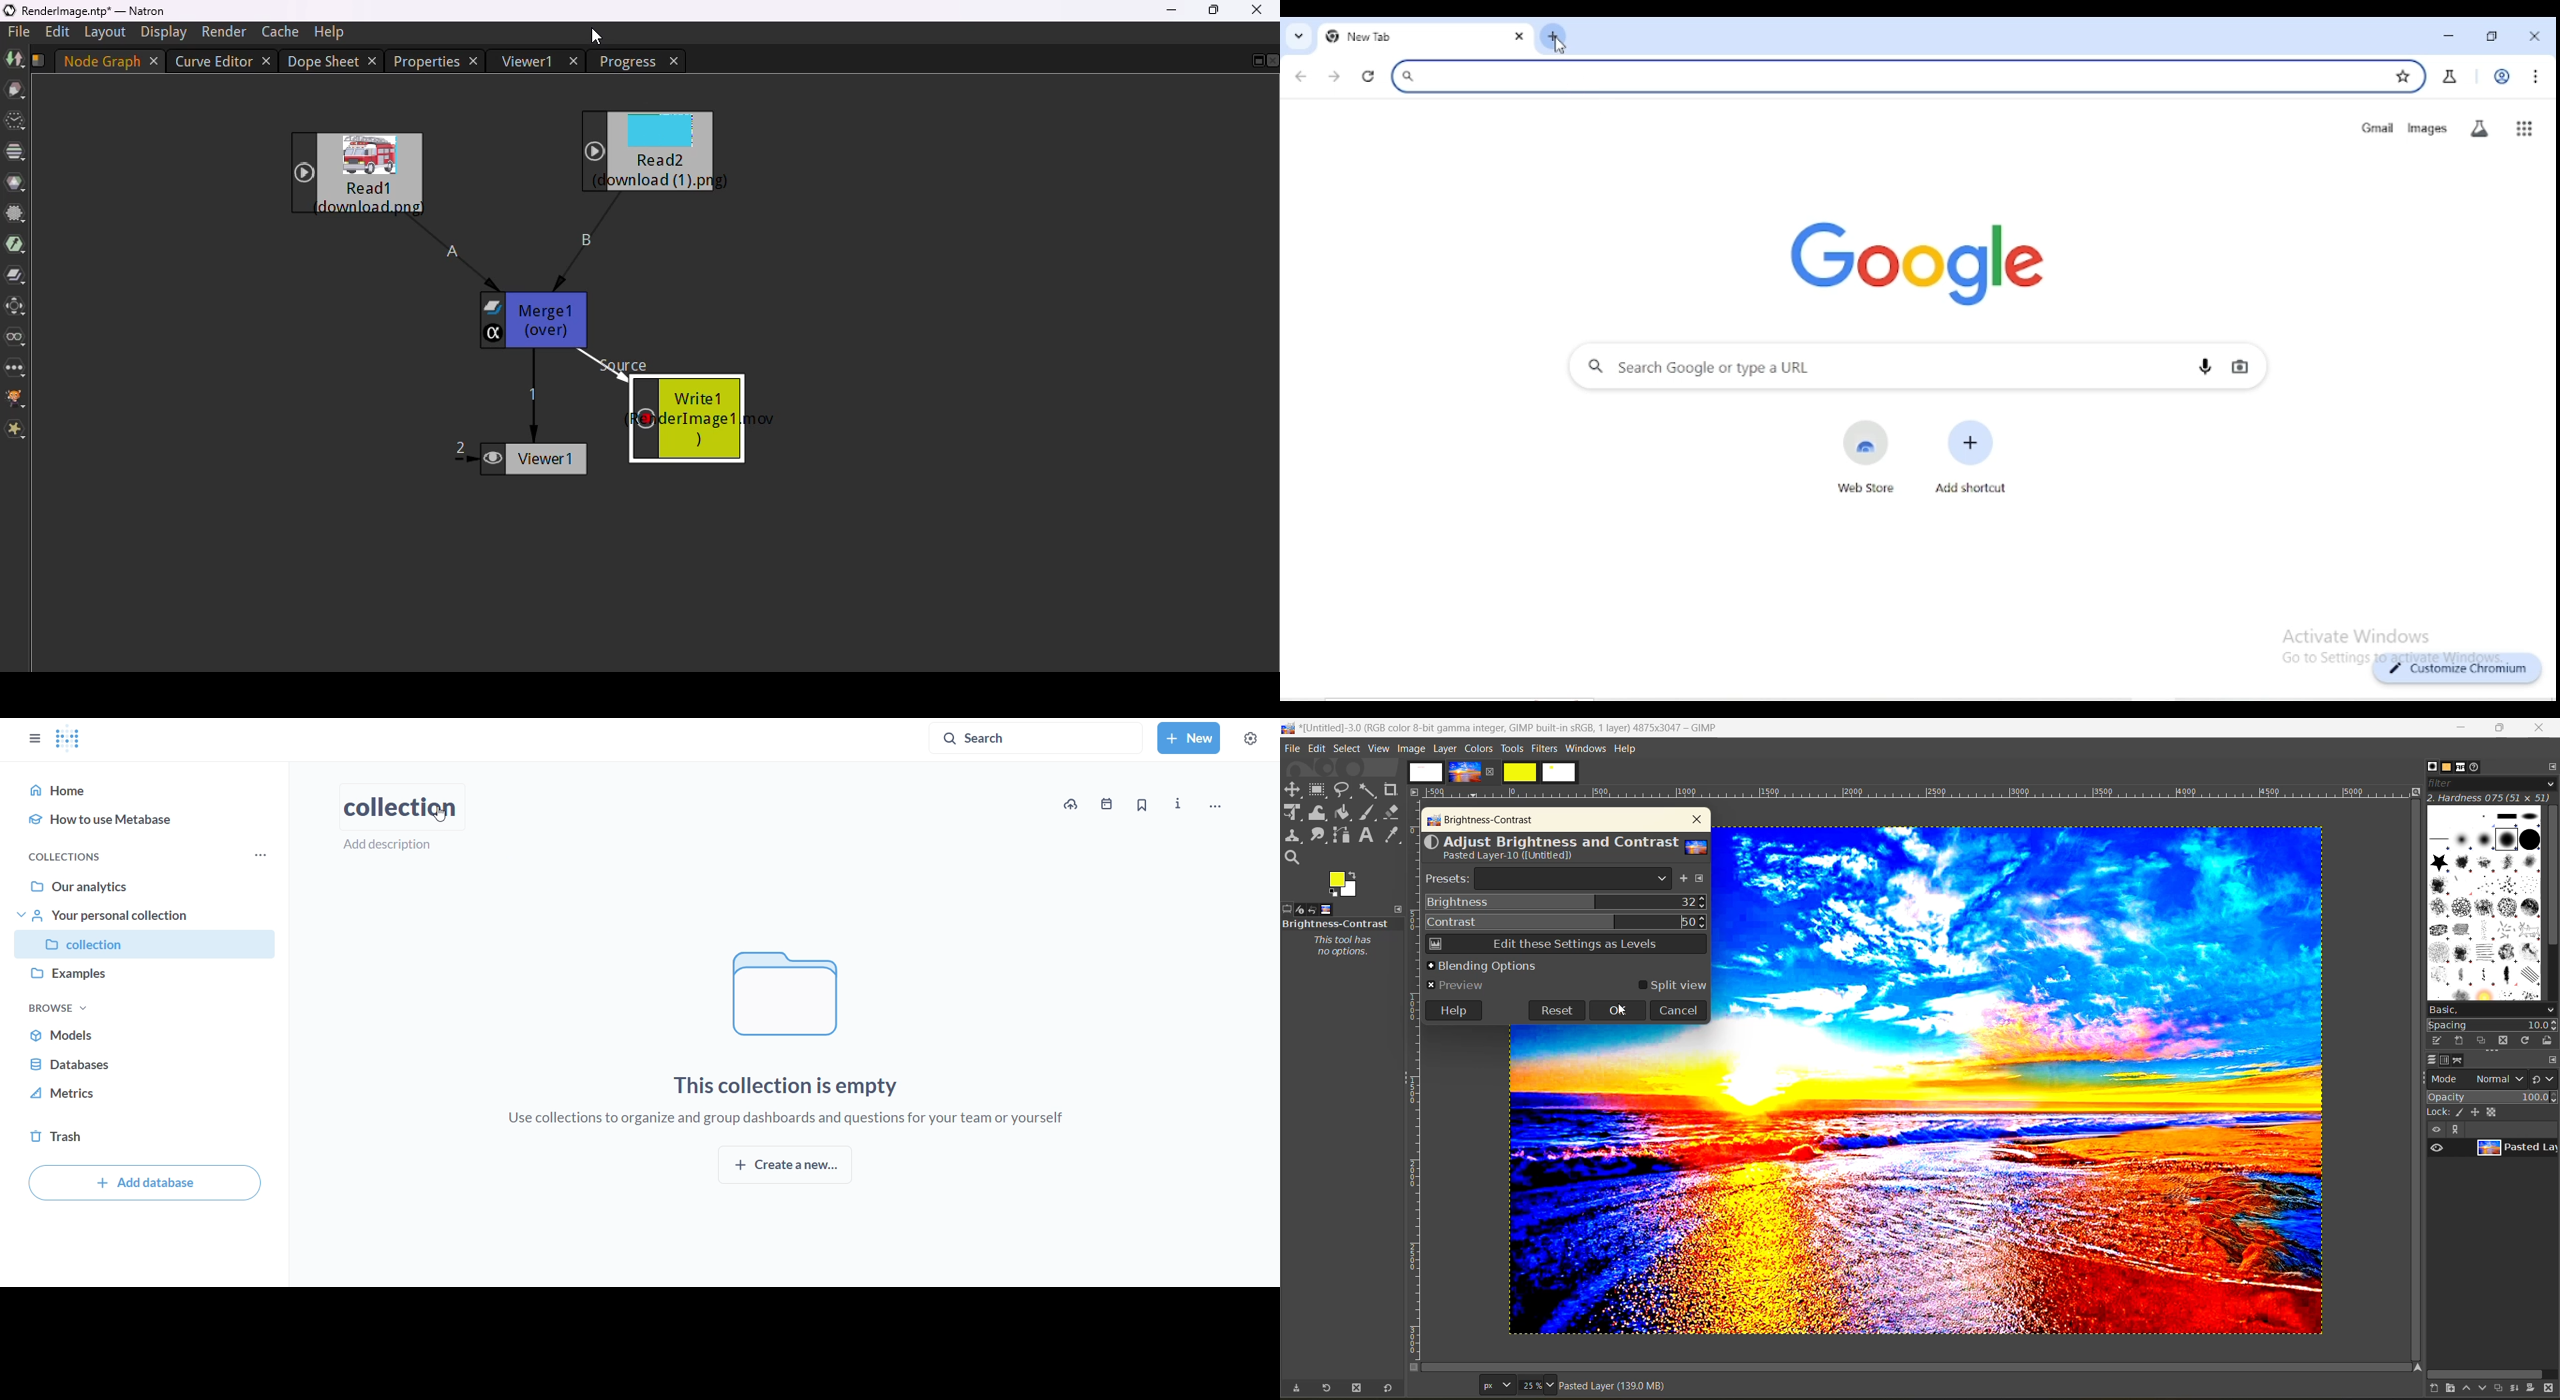 This screenshot has height=1400, width=2576. I want to click on raise this layer, so click(2471, 1391).